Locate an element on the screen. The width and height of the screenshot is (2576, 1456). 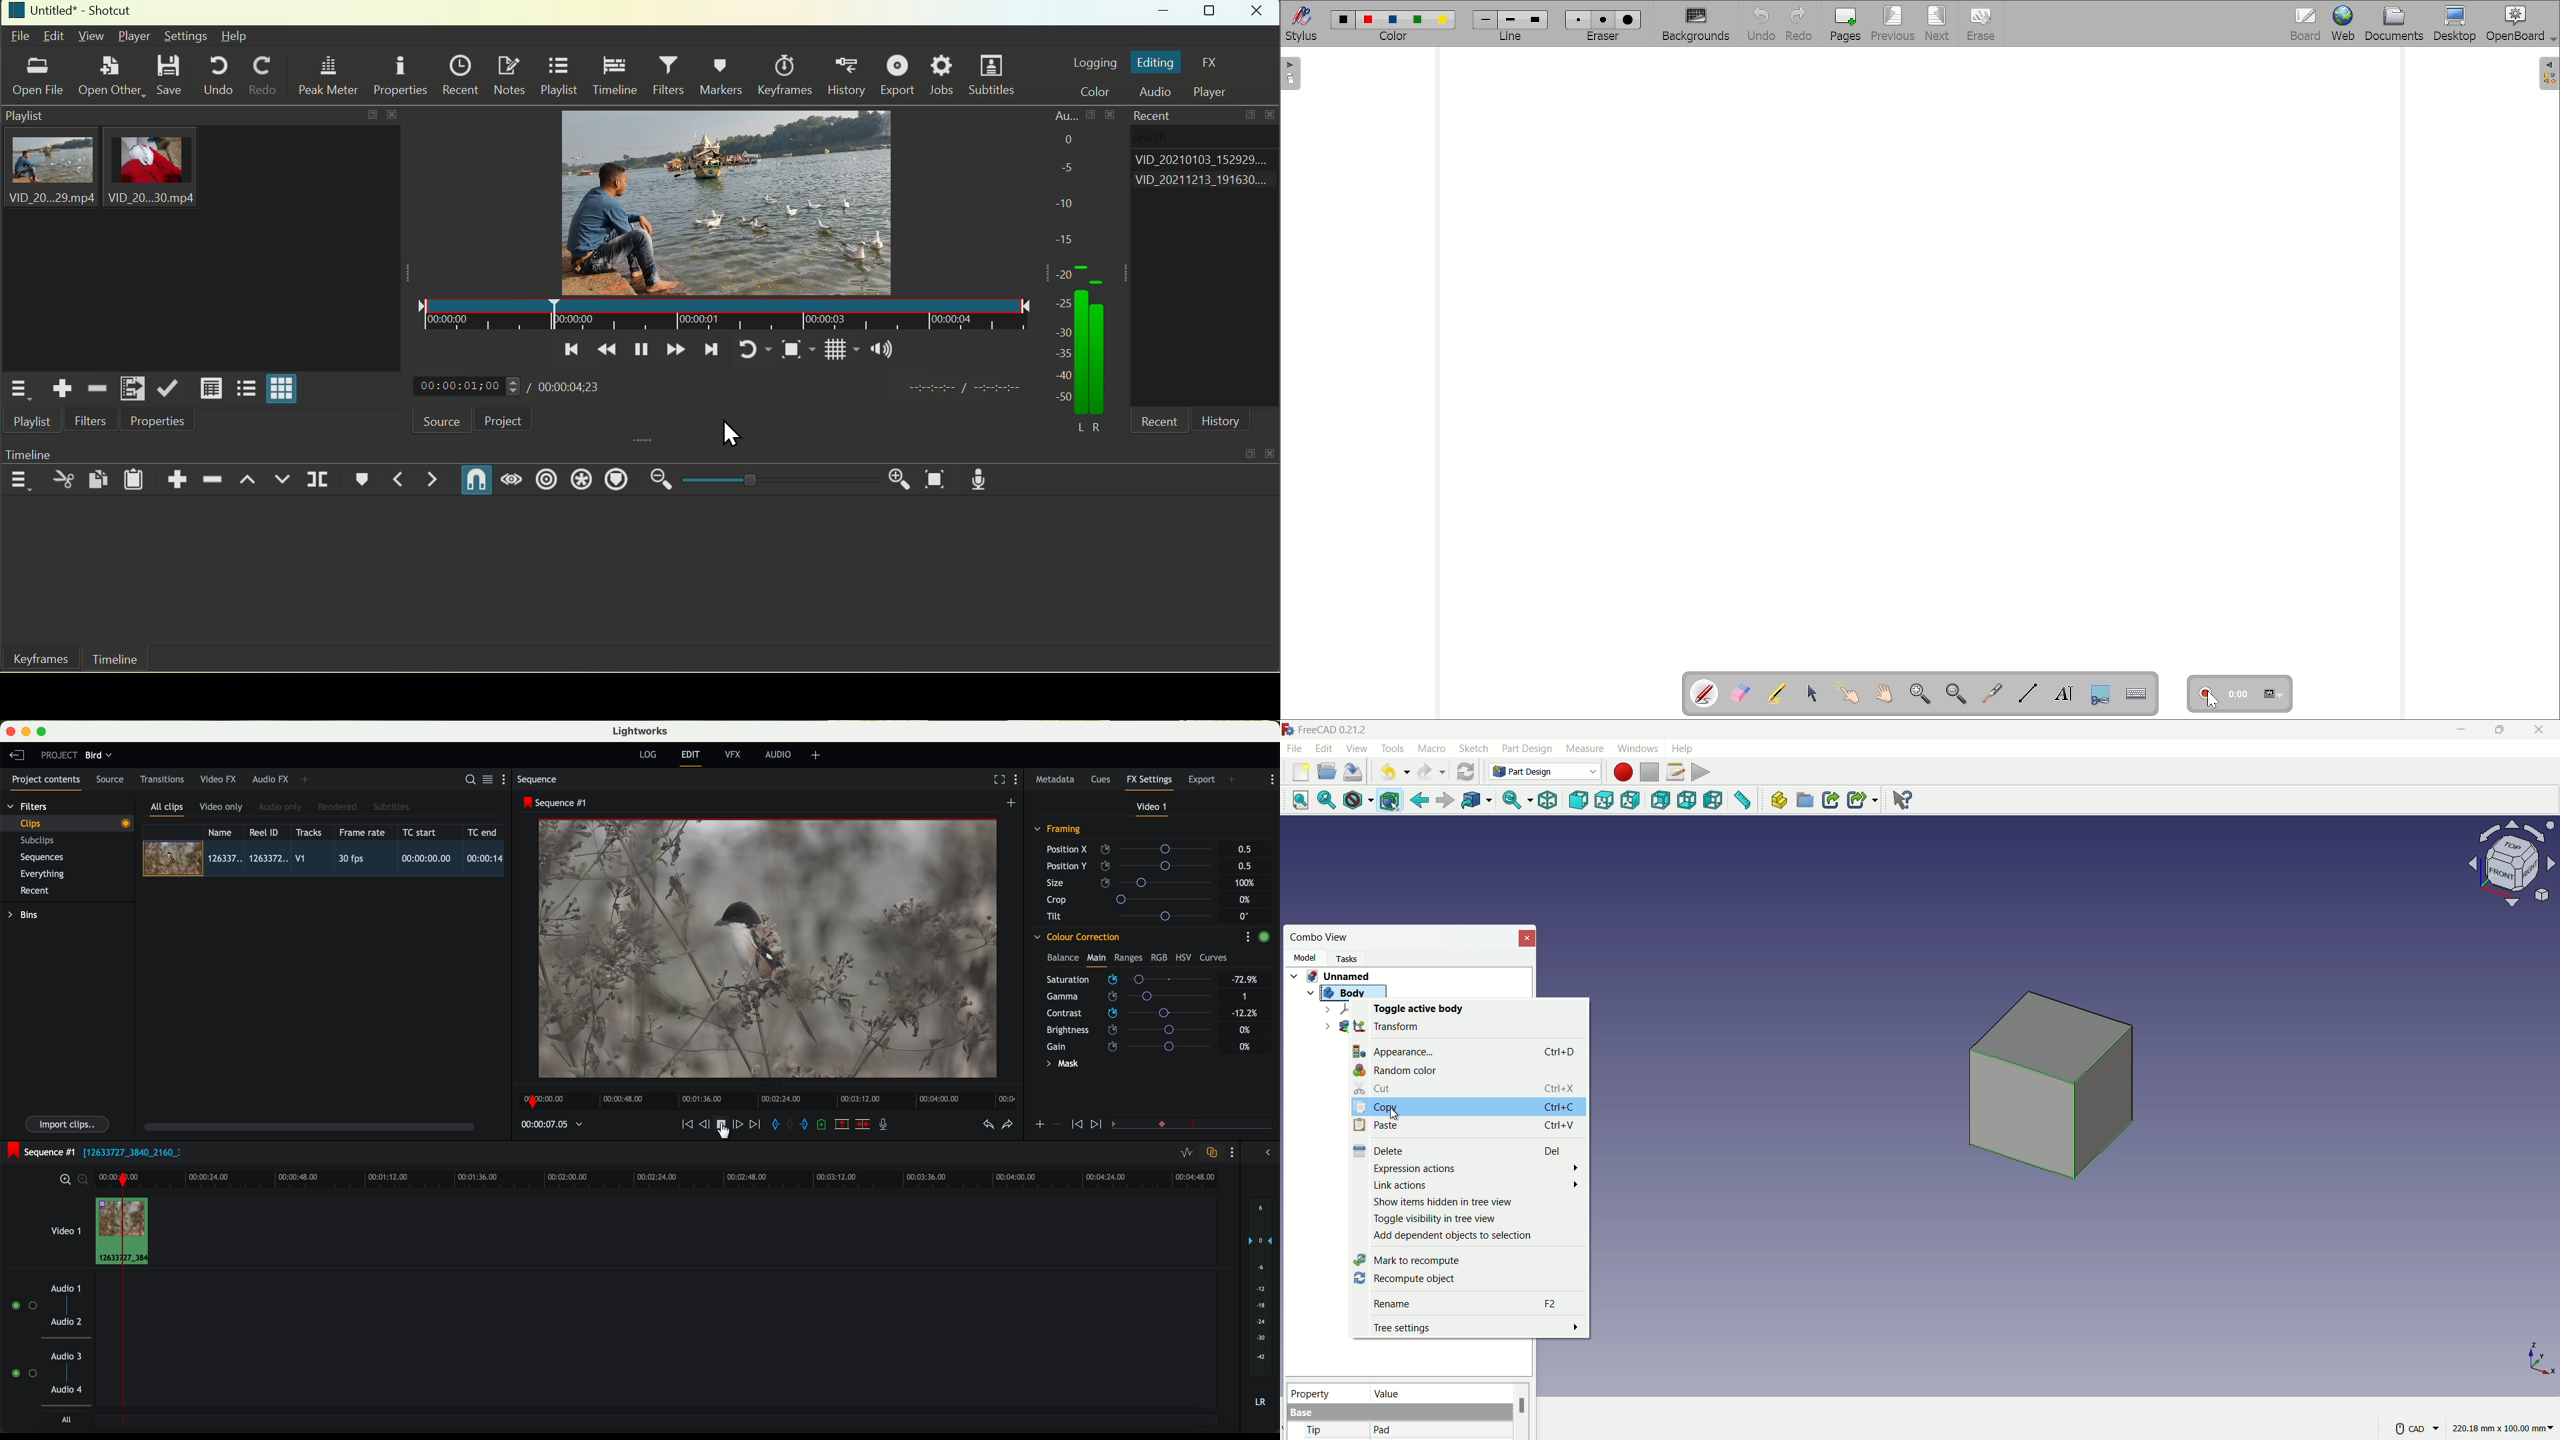
show settings menu is located at coordinates (1271, 779).